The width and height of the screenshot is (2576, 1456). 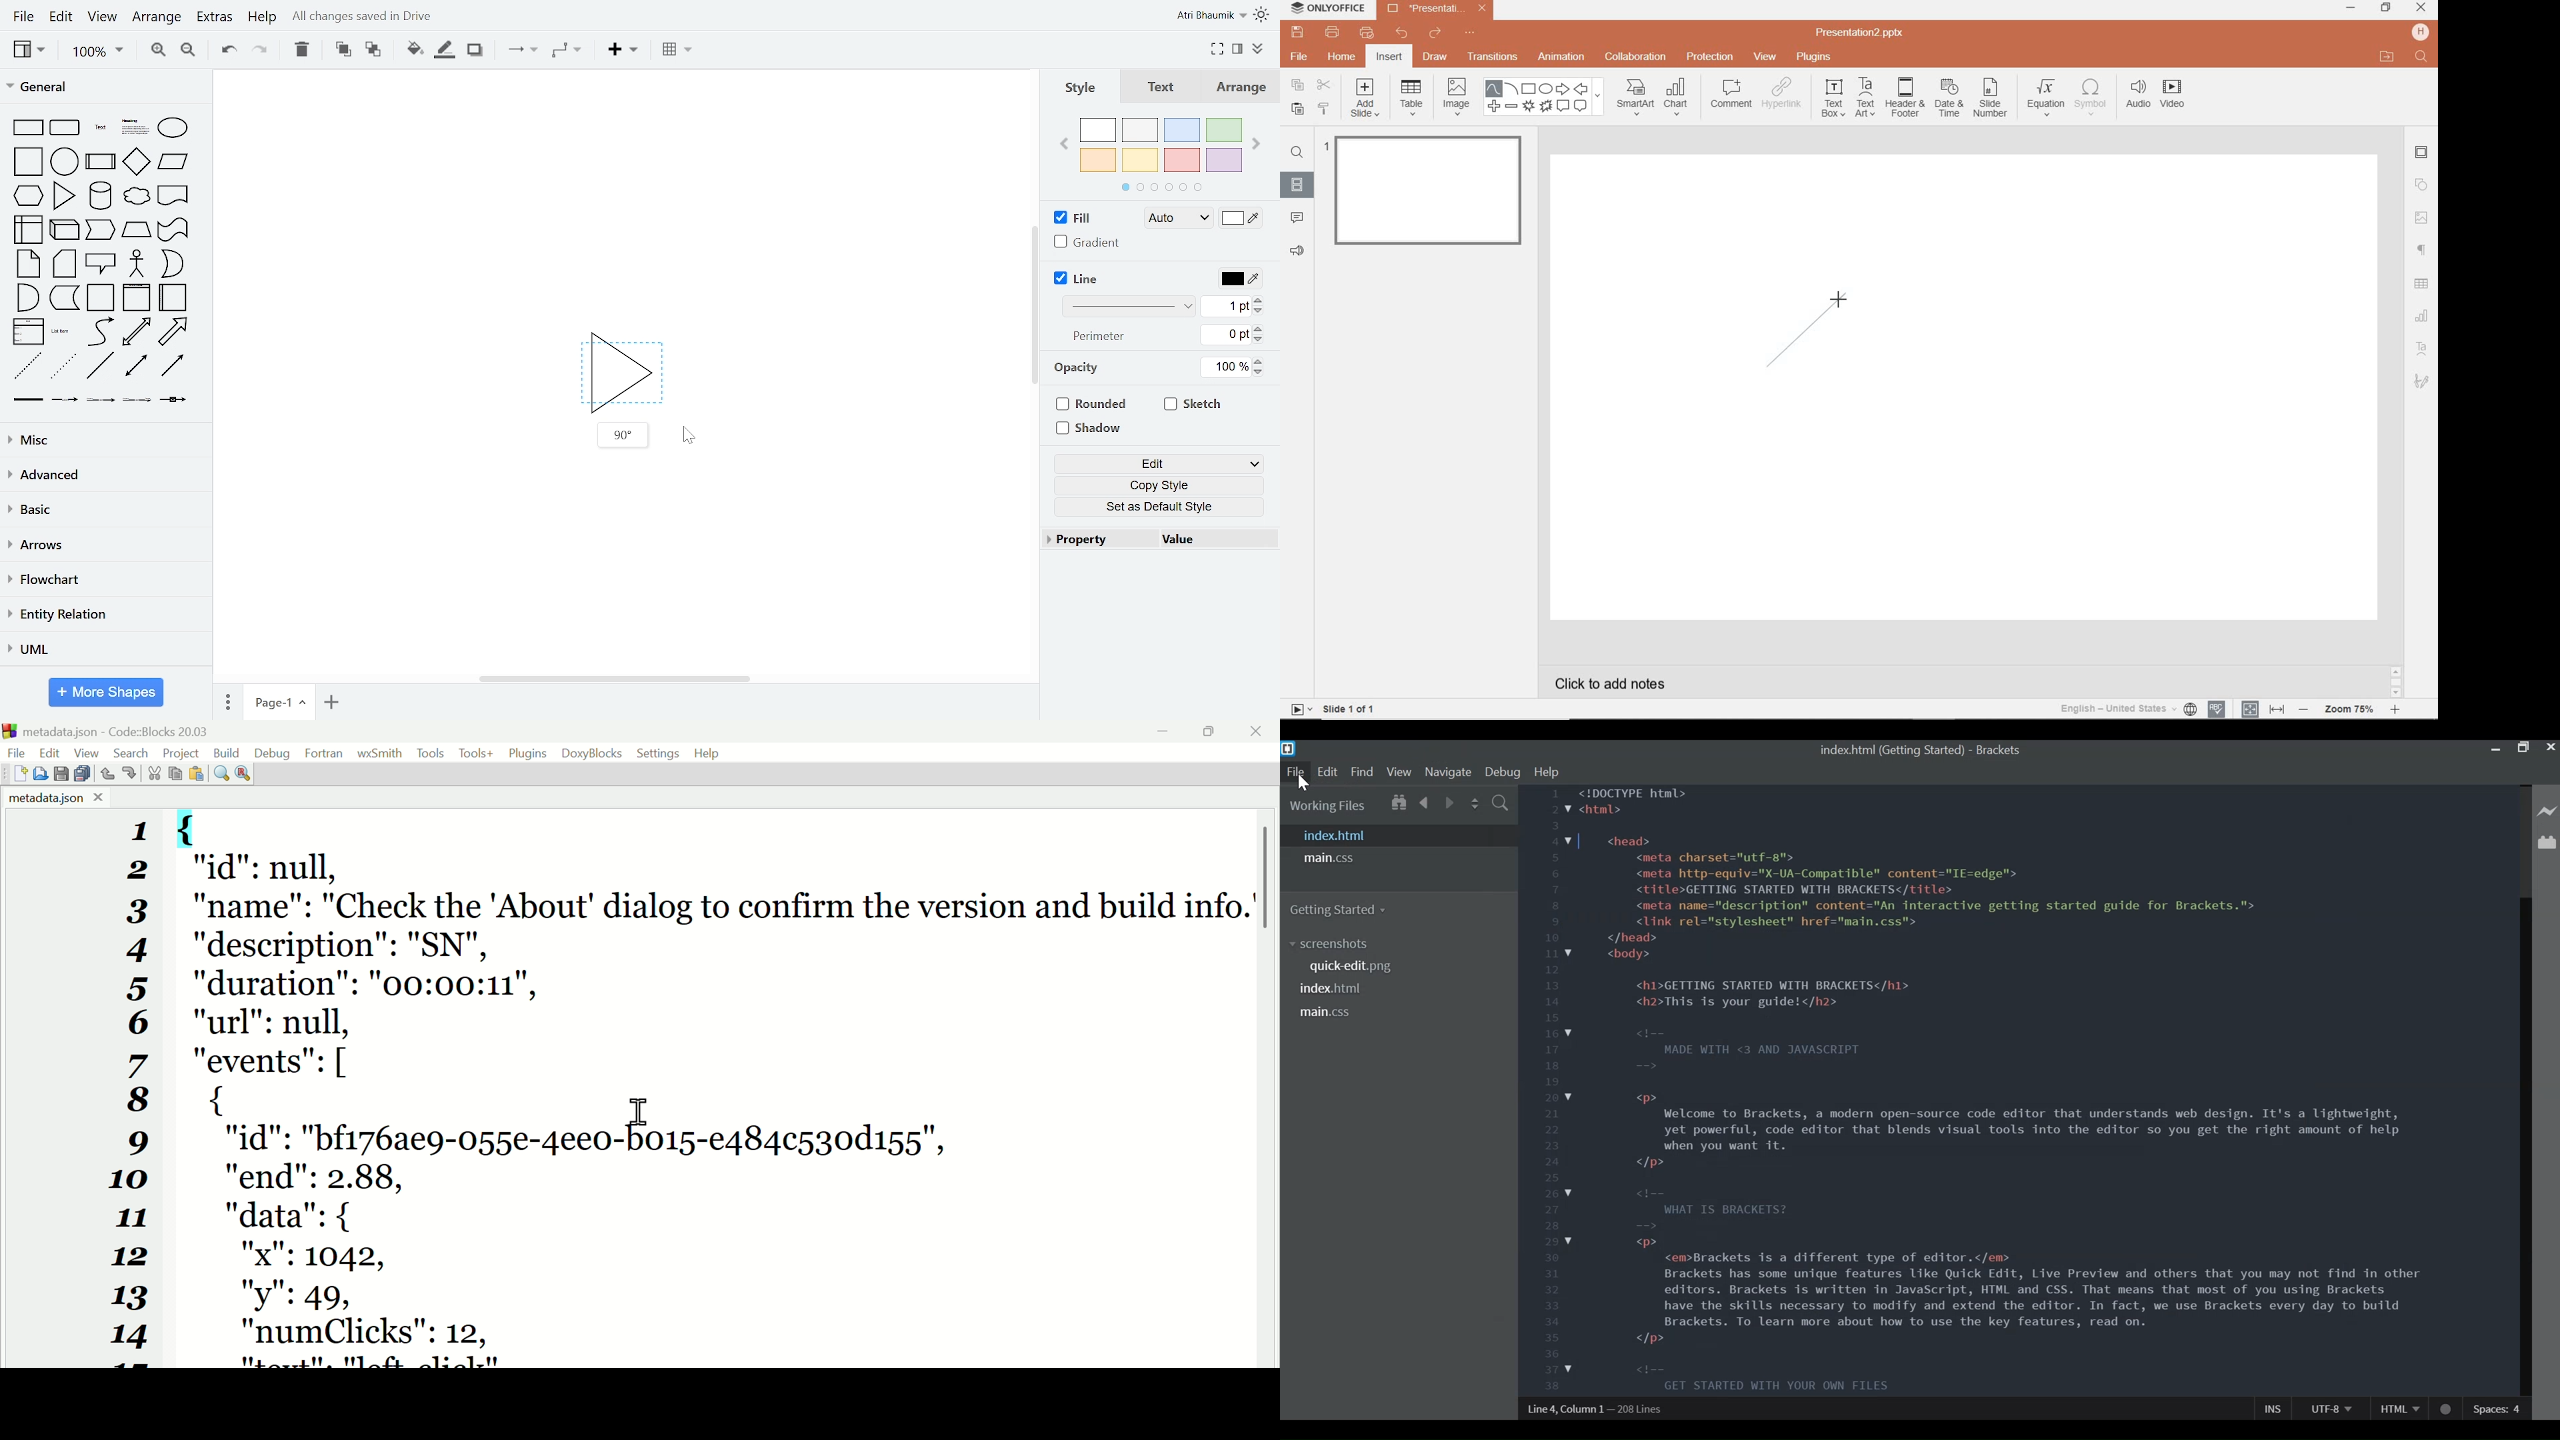 I want to click on ANIMATION, so click(x=1564, y=57).